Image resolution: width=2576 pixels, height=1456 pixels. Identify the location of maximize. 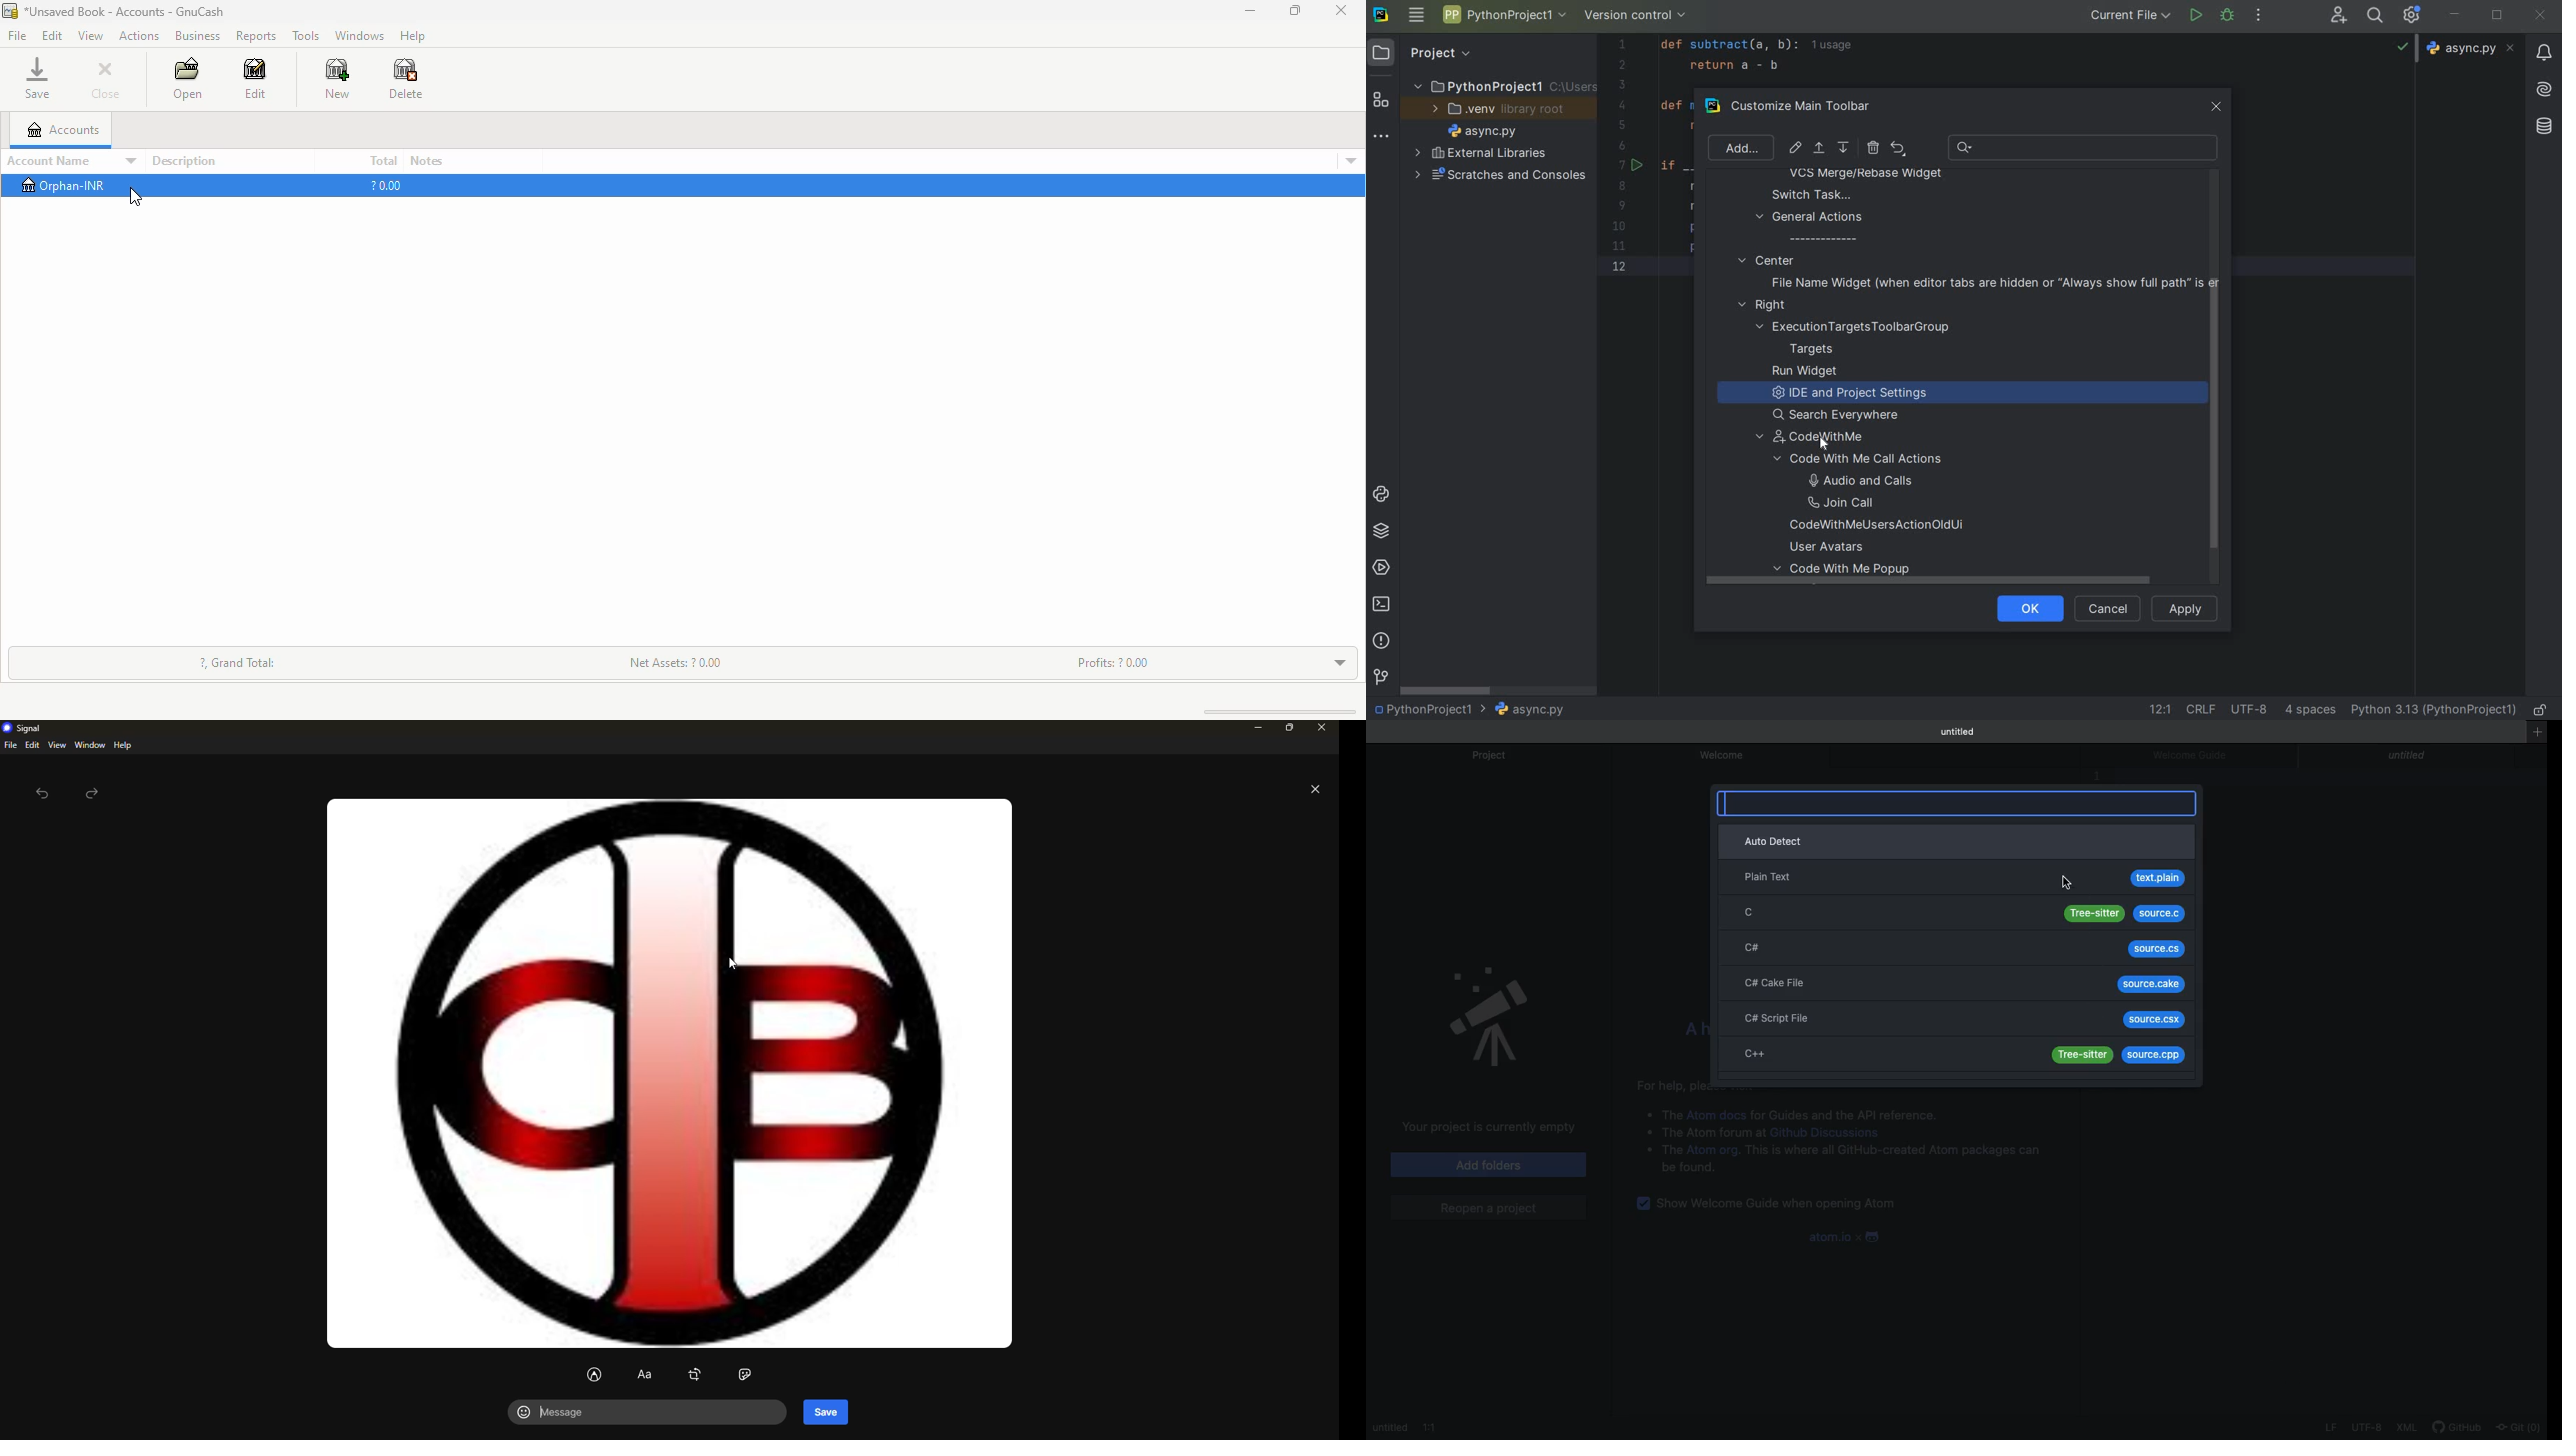
(1296, 11).